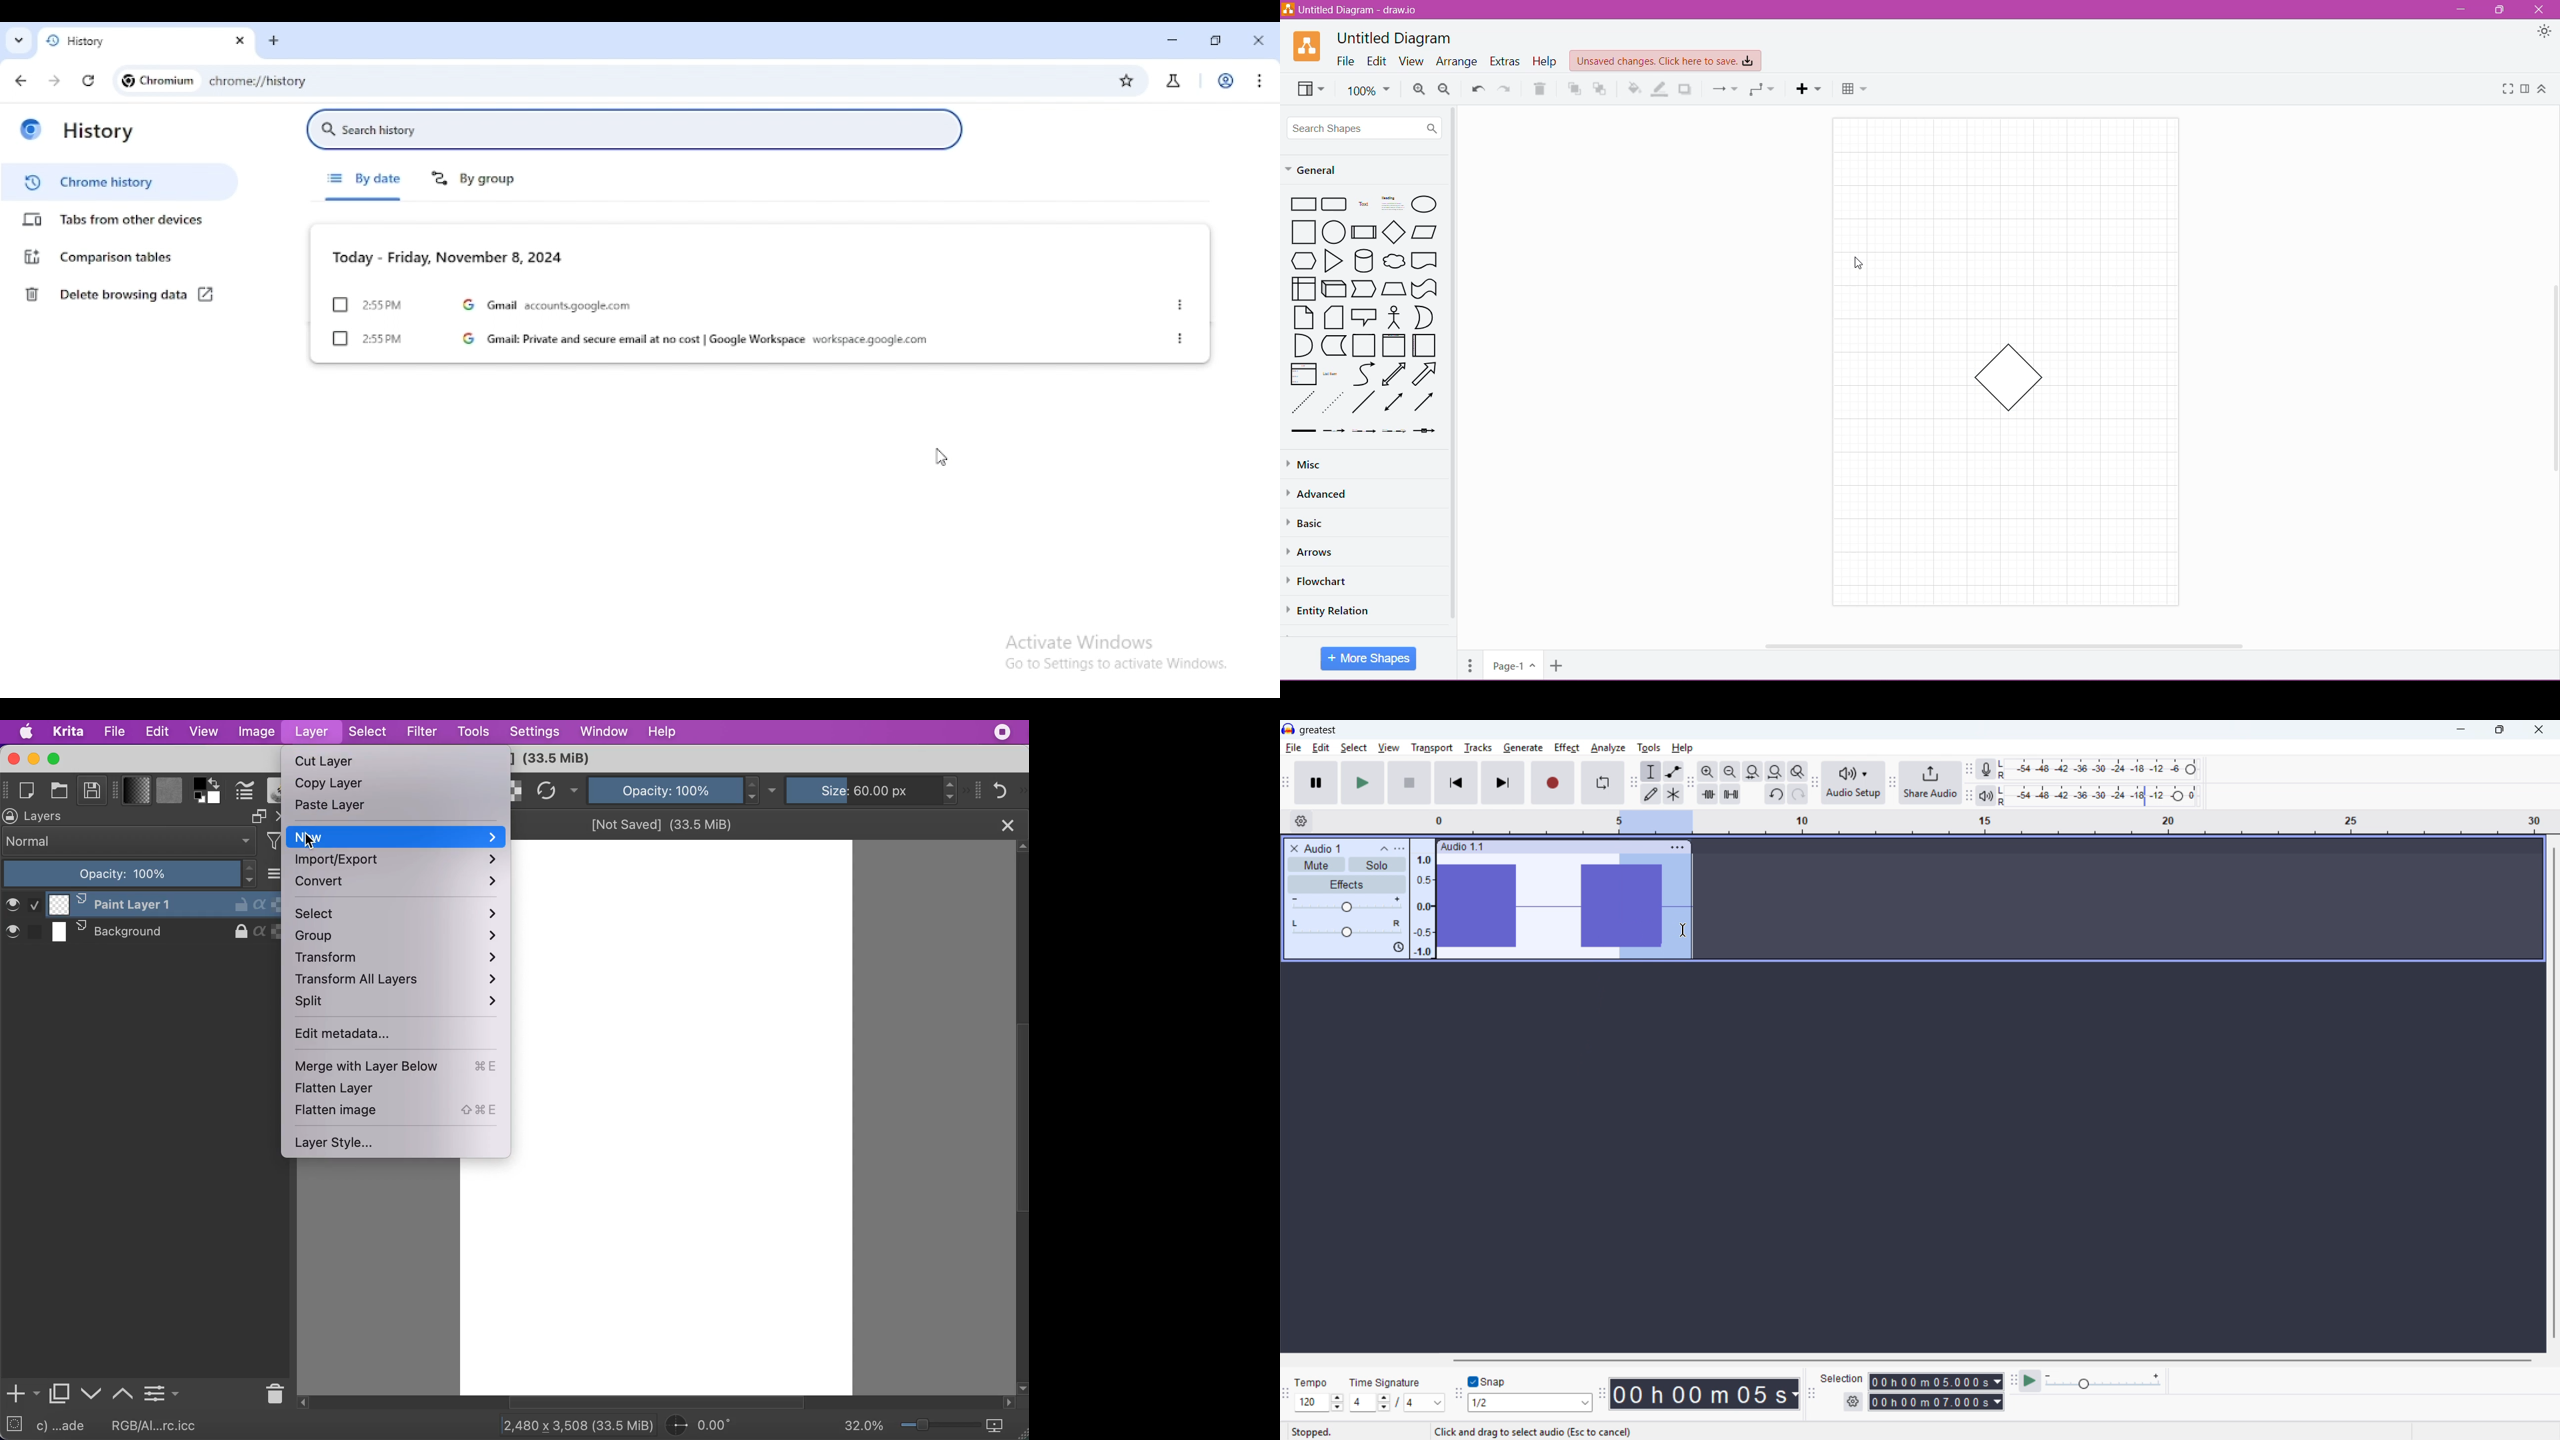 The height and width of the screenshot is (1456, 2576). Describe the element at coordinates (603, 733) in the screenshot. I see `window` at that location.